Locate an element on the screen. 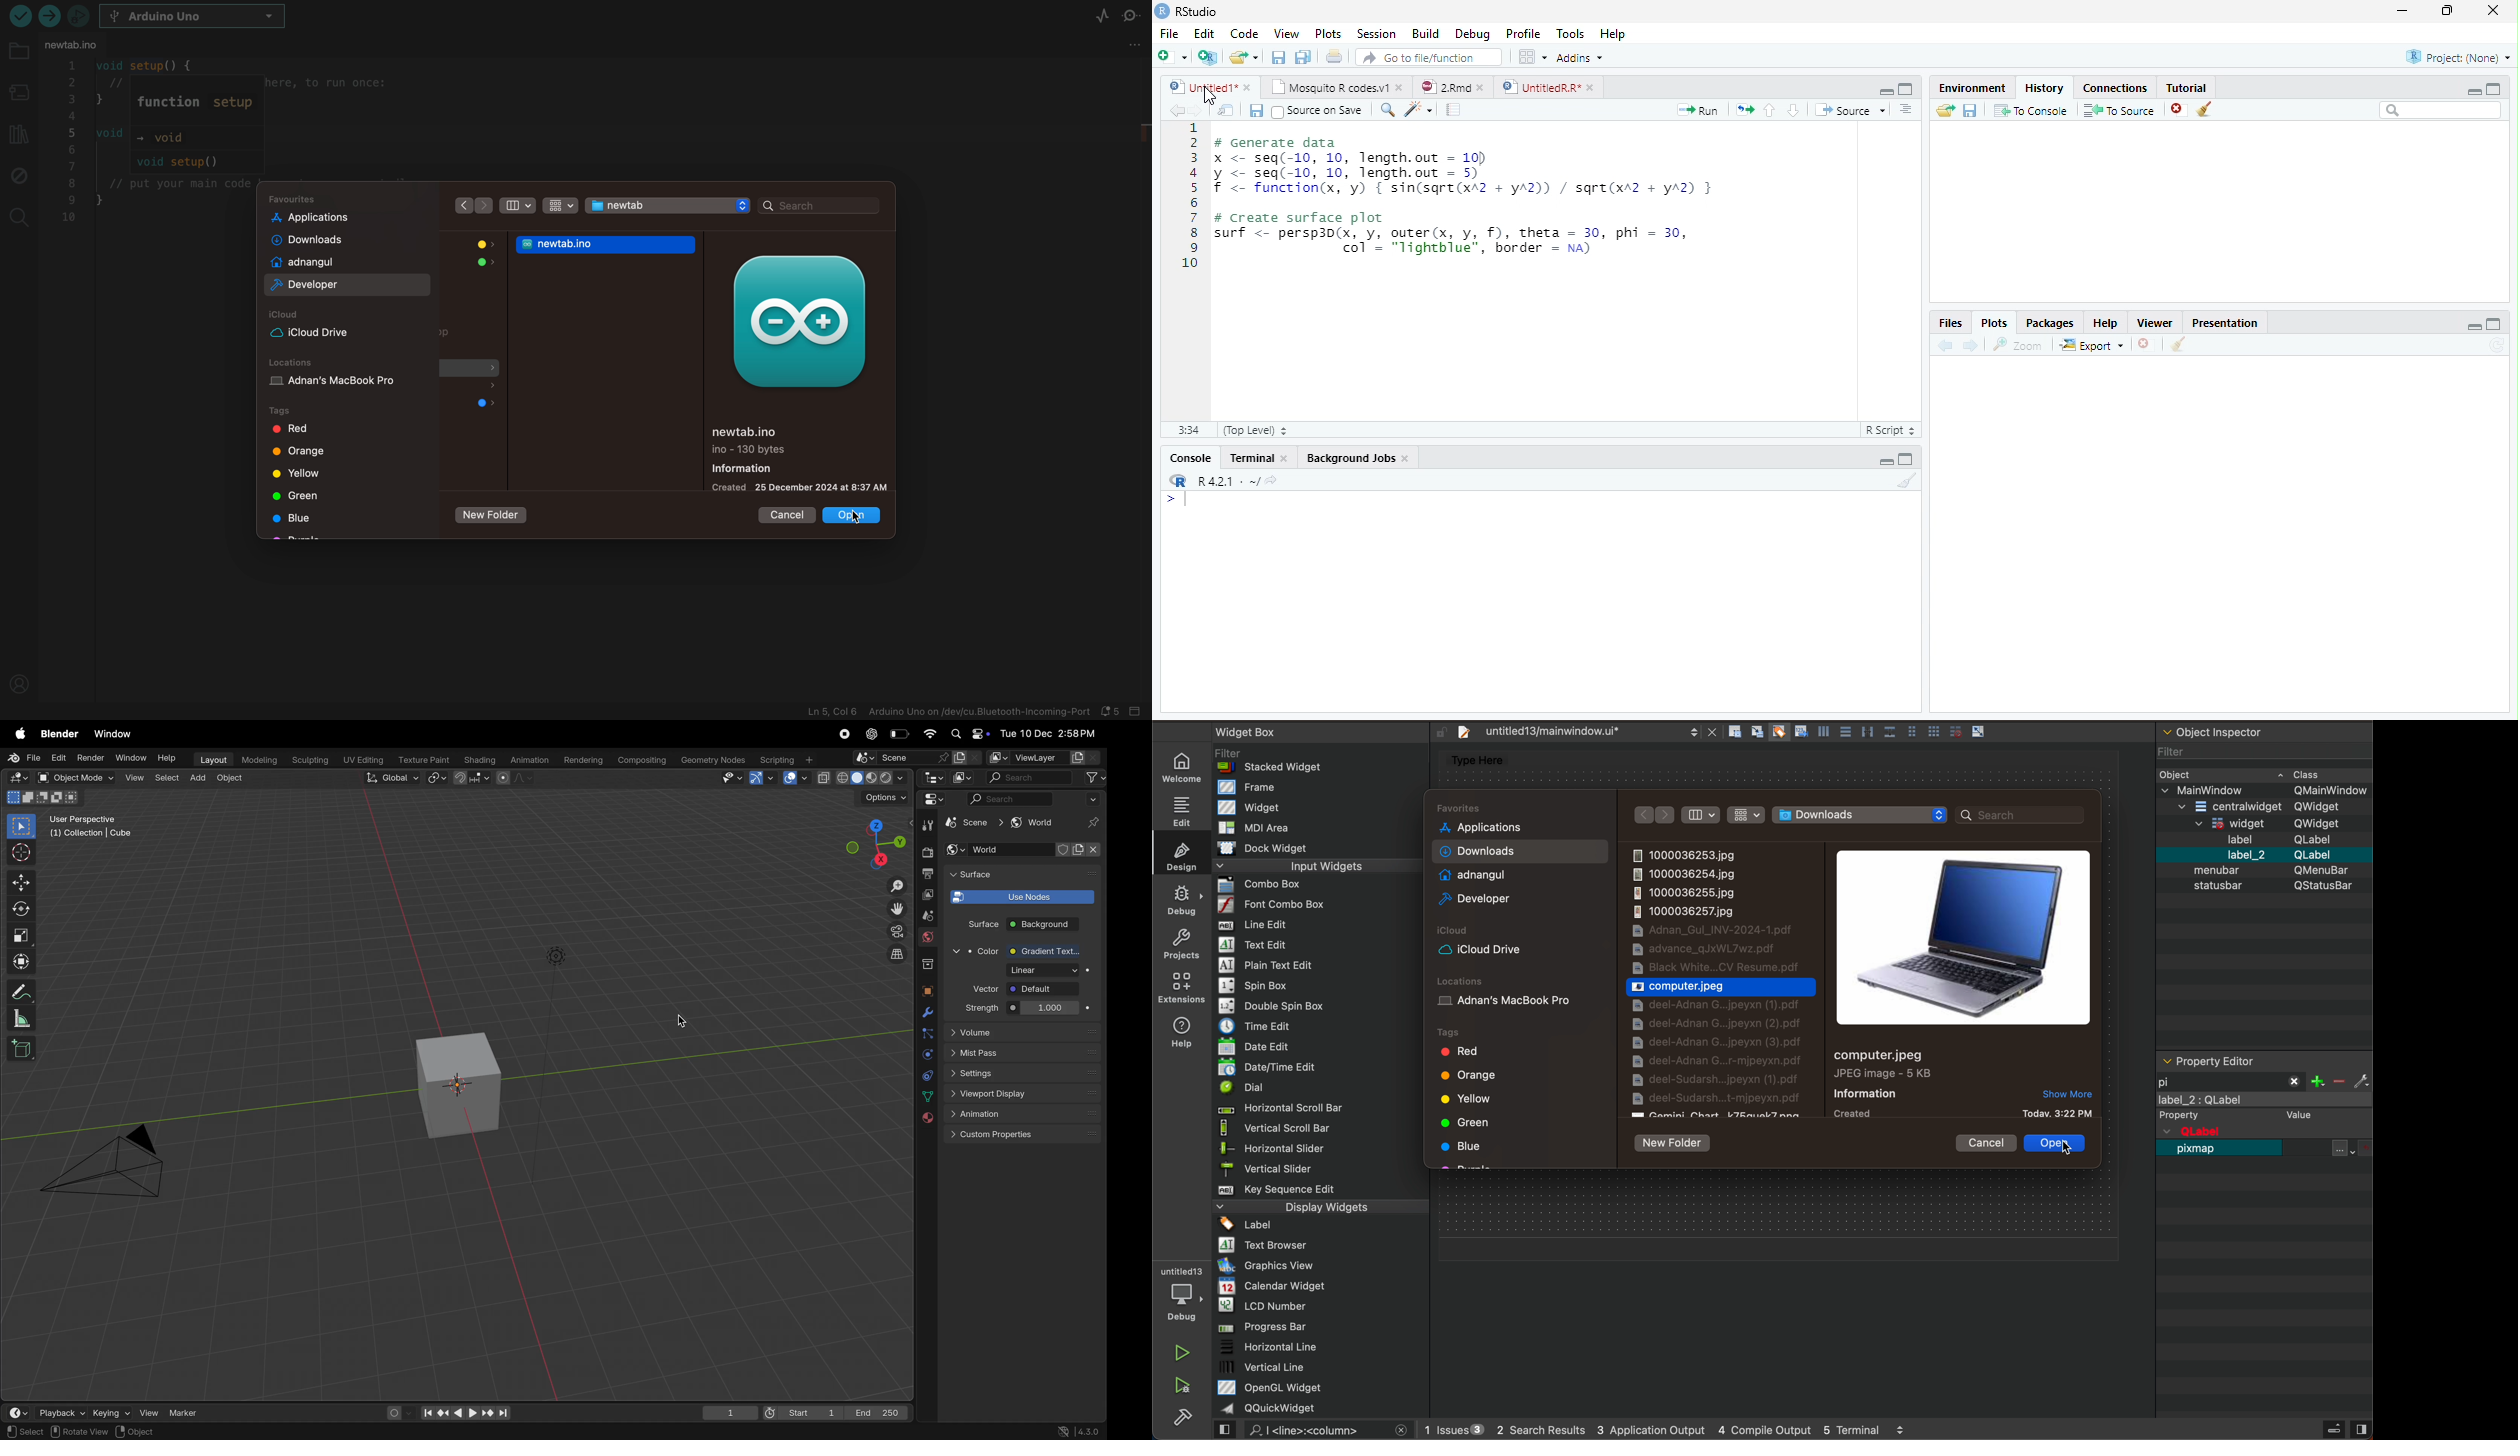 Image resolution: width=2520 pixels, height=1456 pixels. Print the current file is located at coordinates (1334, 55).